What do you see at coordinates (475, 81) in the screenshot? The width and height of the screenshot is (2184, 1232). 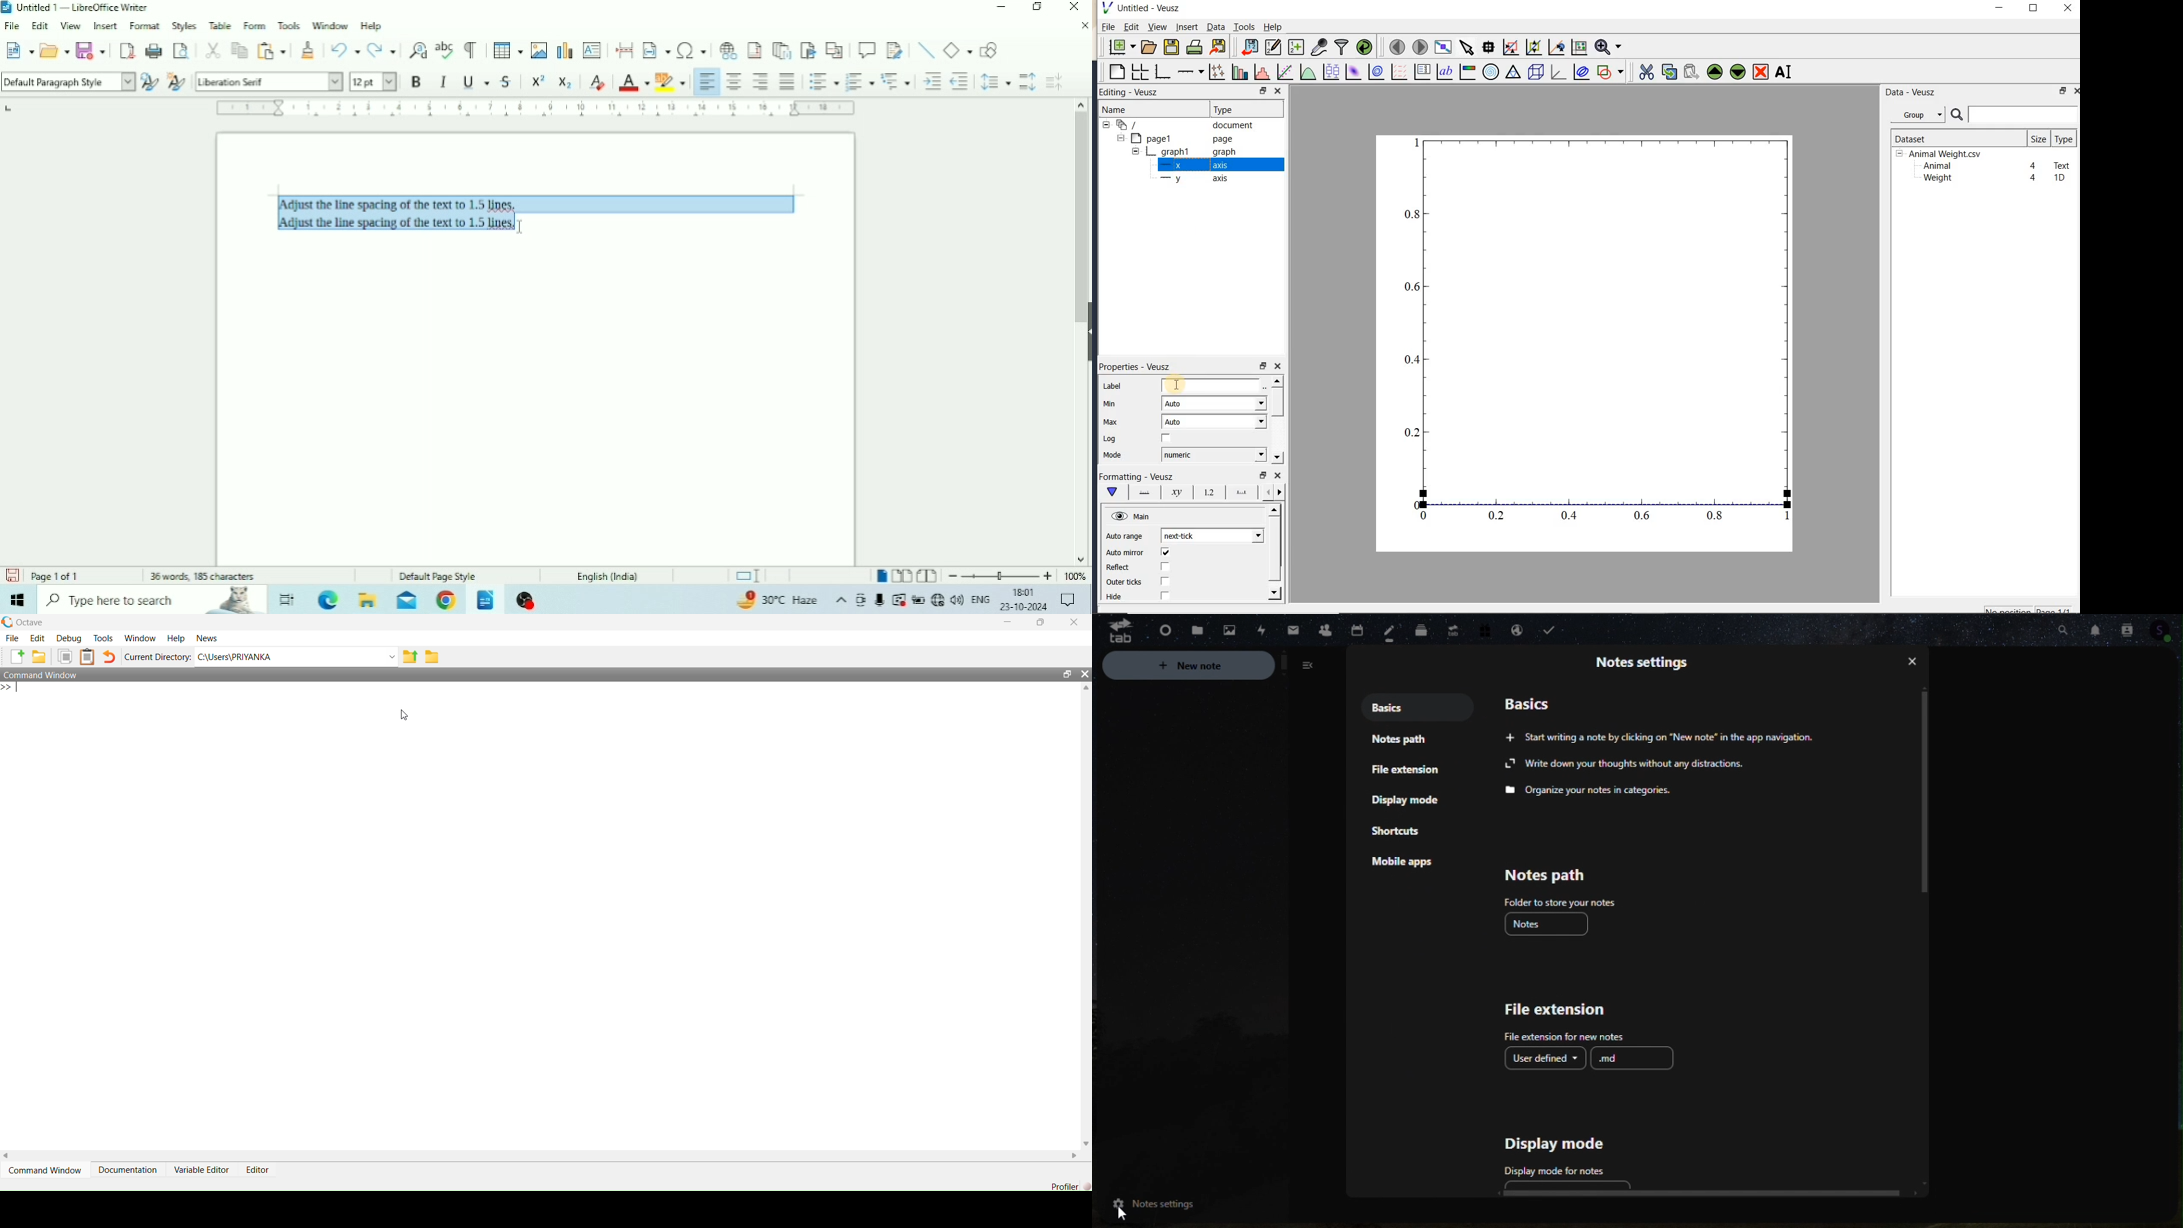 I see `Underline` at bounding box center [475, 81].